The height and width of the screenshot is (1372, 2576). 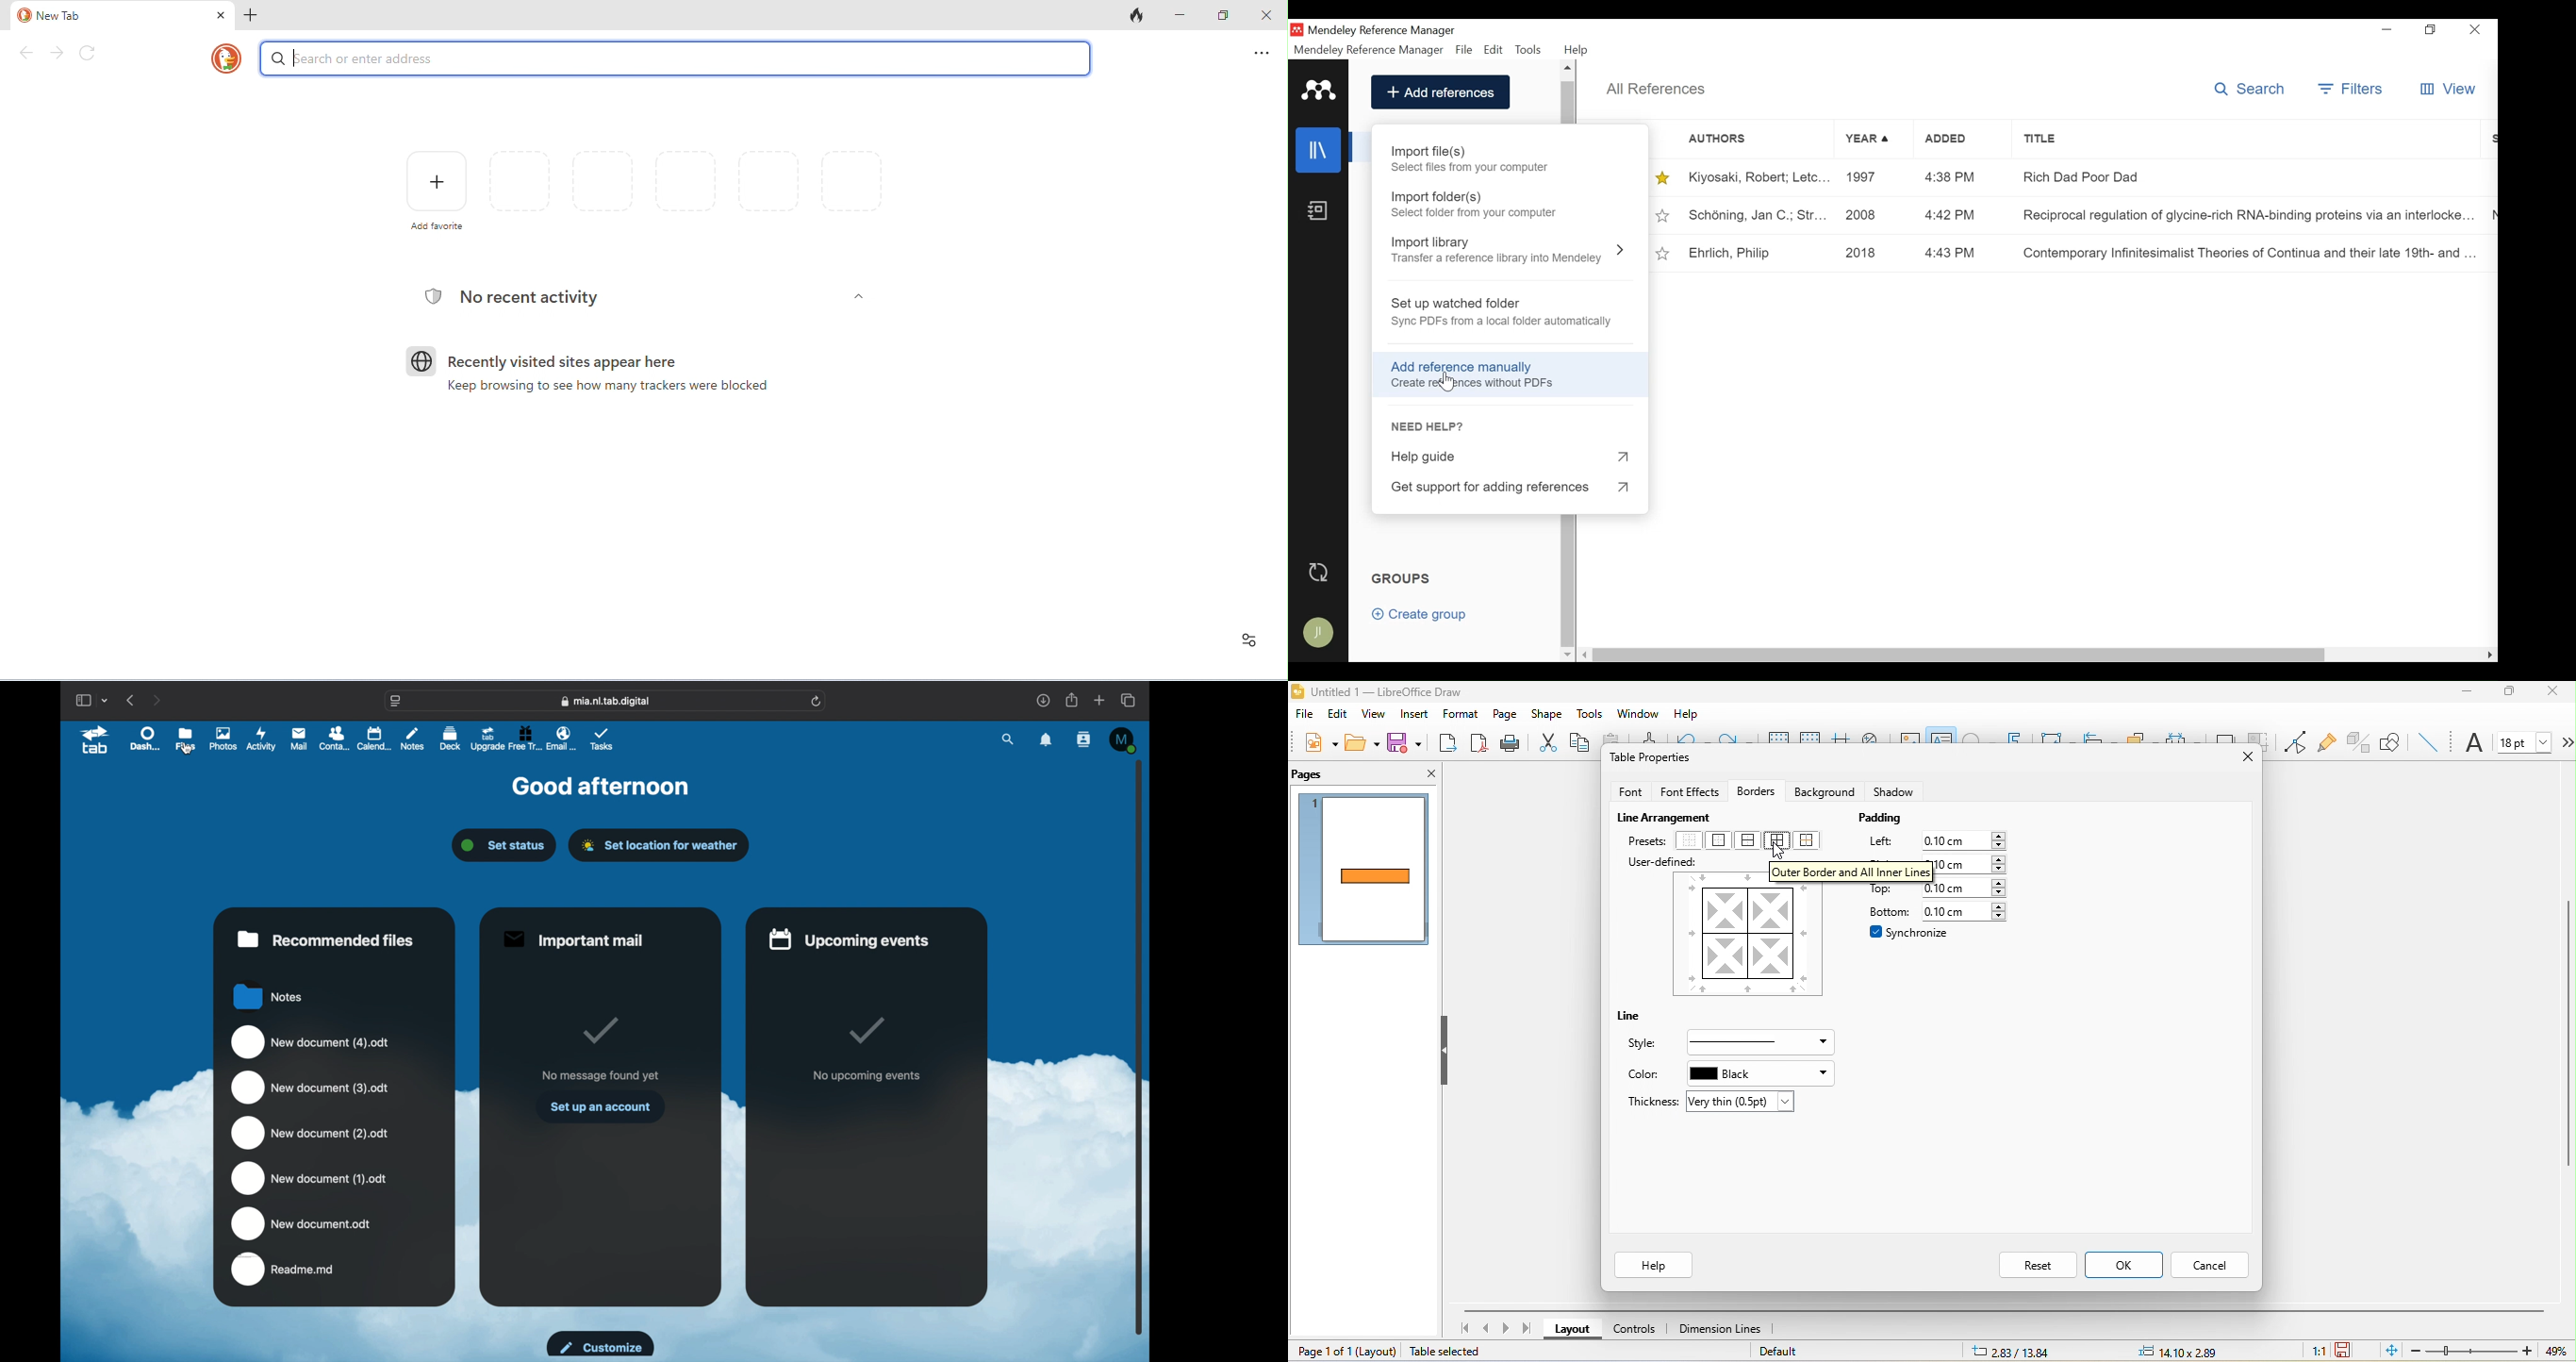 What do you see at coordinates (601, 785) in the screenshot?
I see `good afternoon` at bounding box center [601, 785].